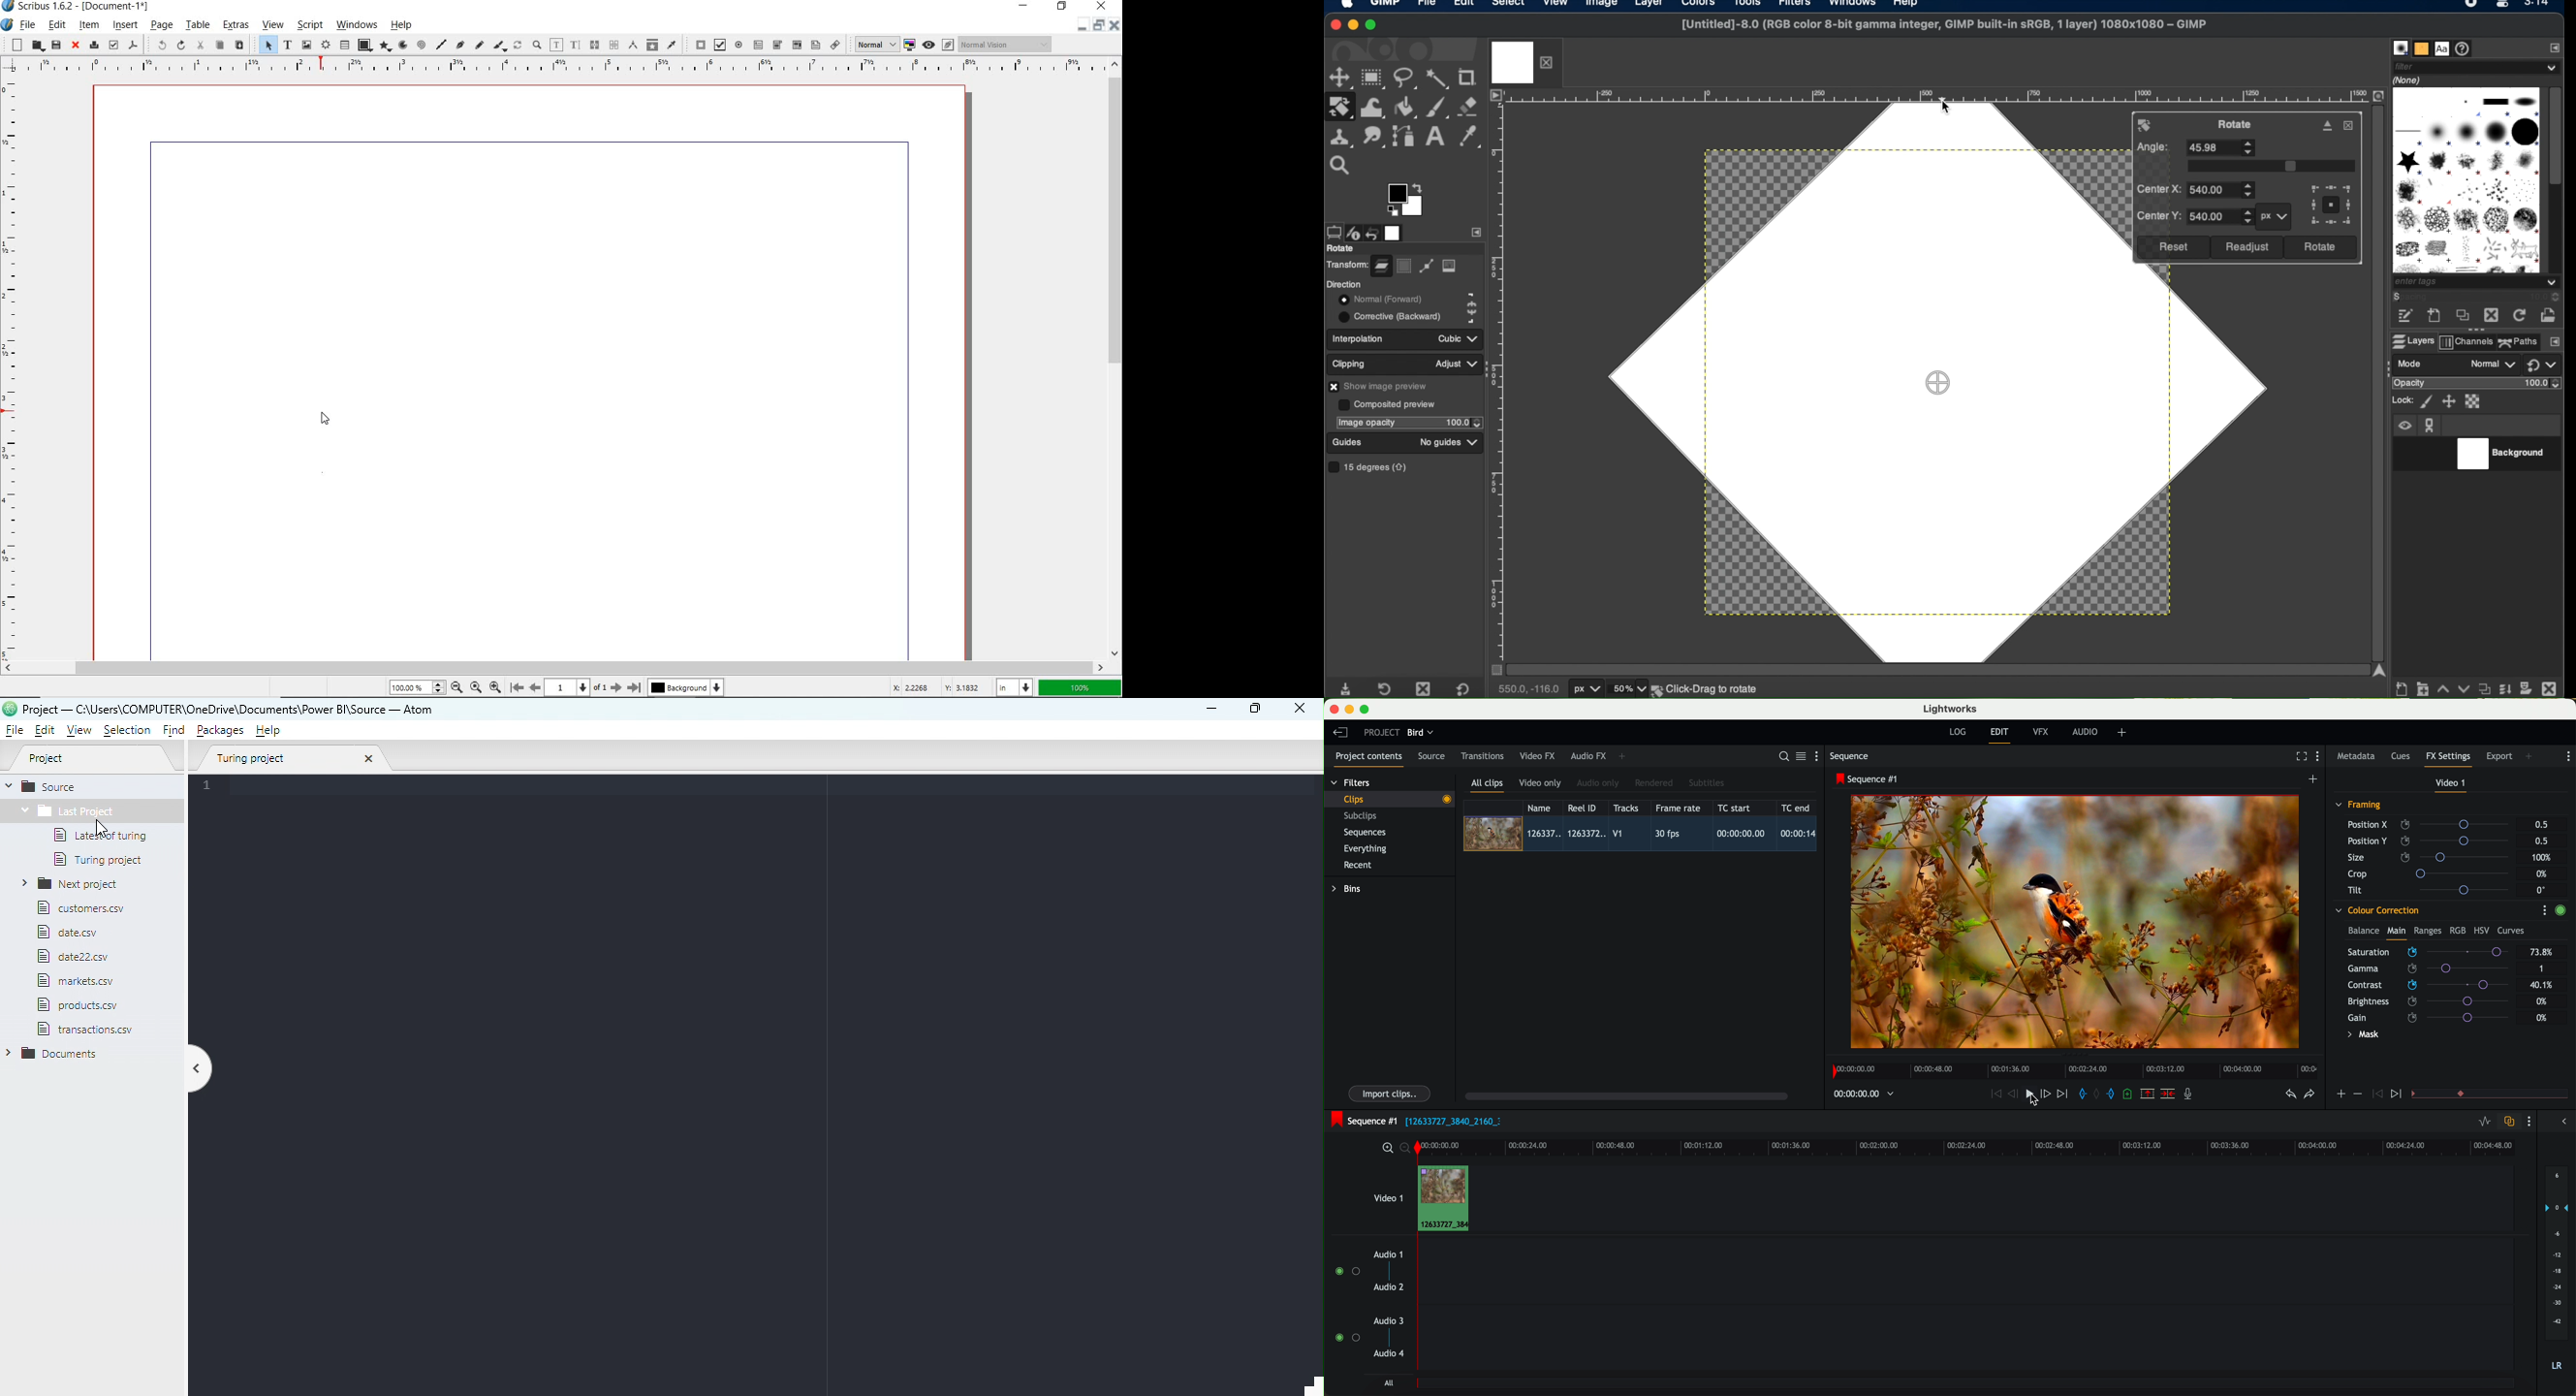 Image resolution: width=2576 pixels, height=1400 pixels. What do you see at coordinates (1027, 7) in the screenshot?
I see `minimize` at bounding box center [1027, 7].